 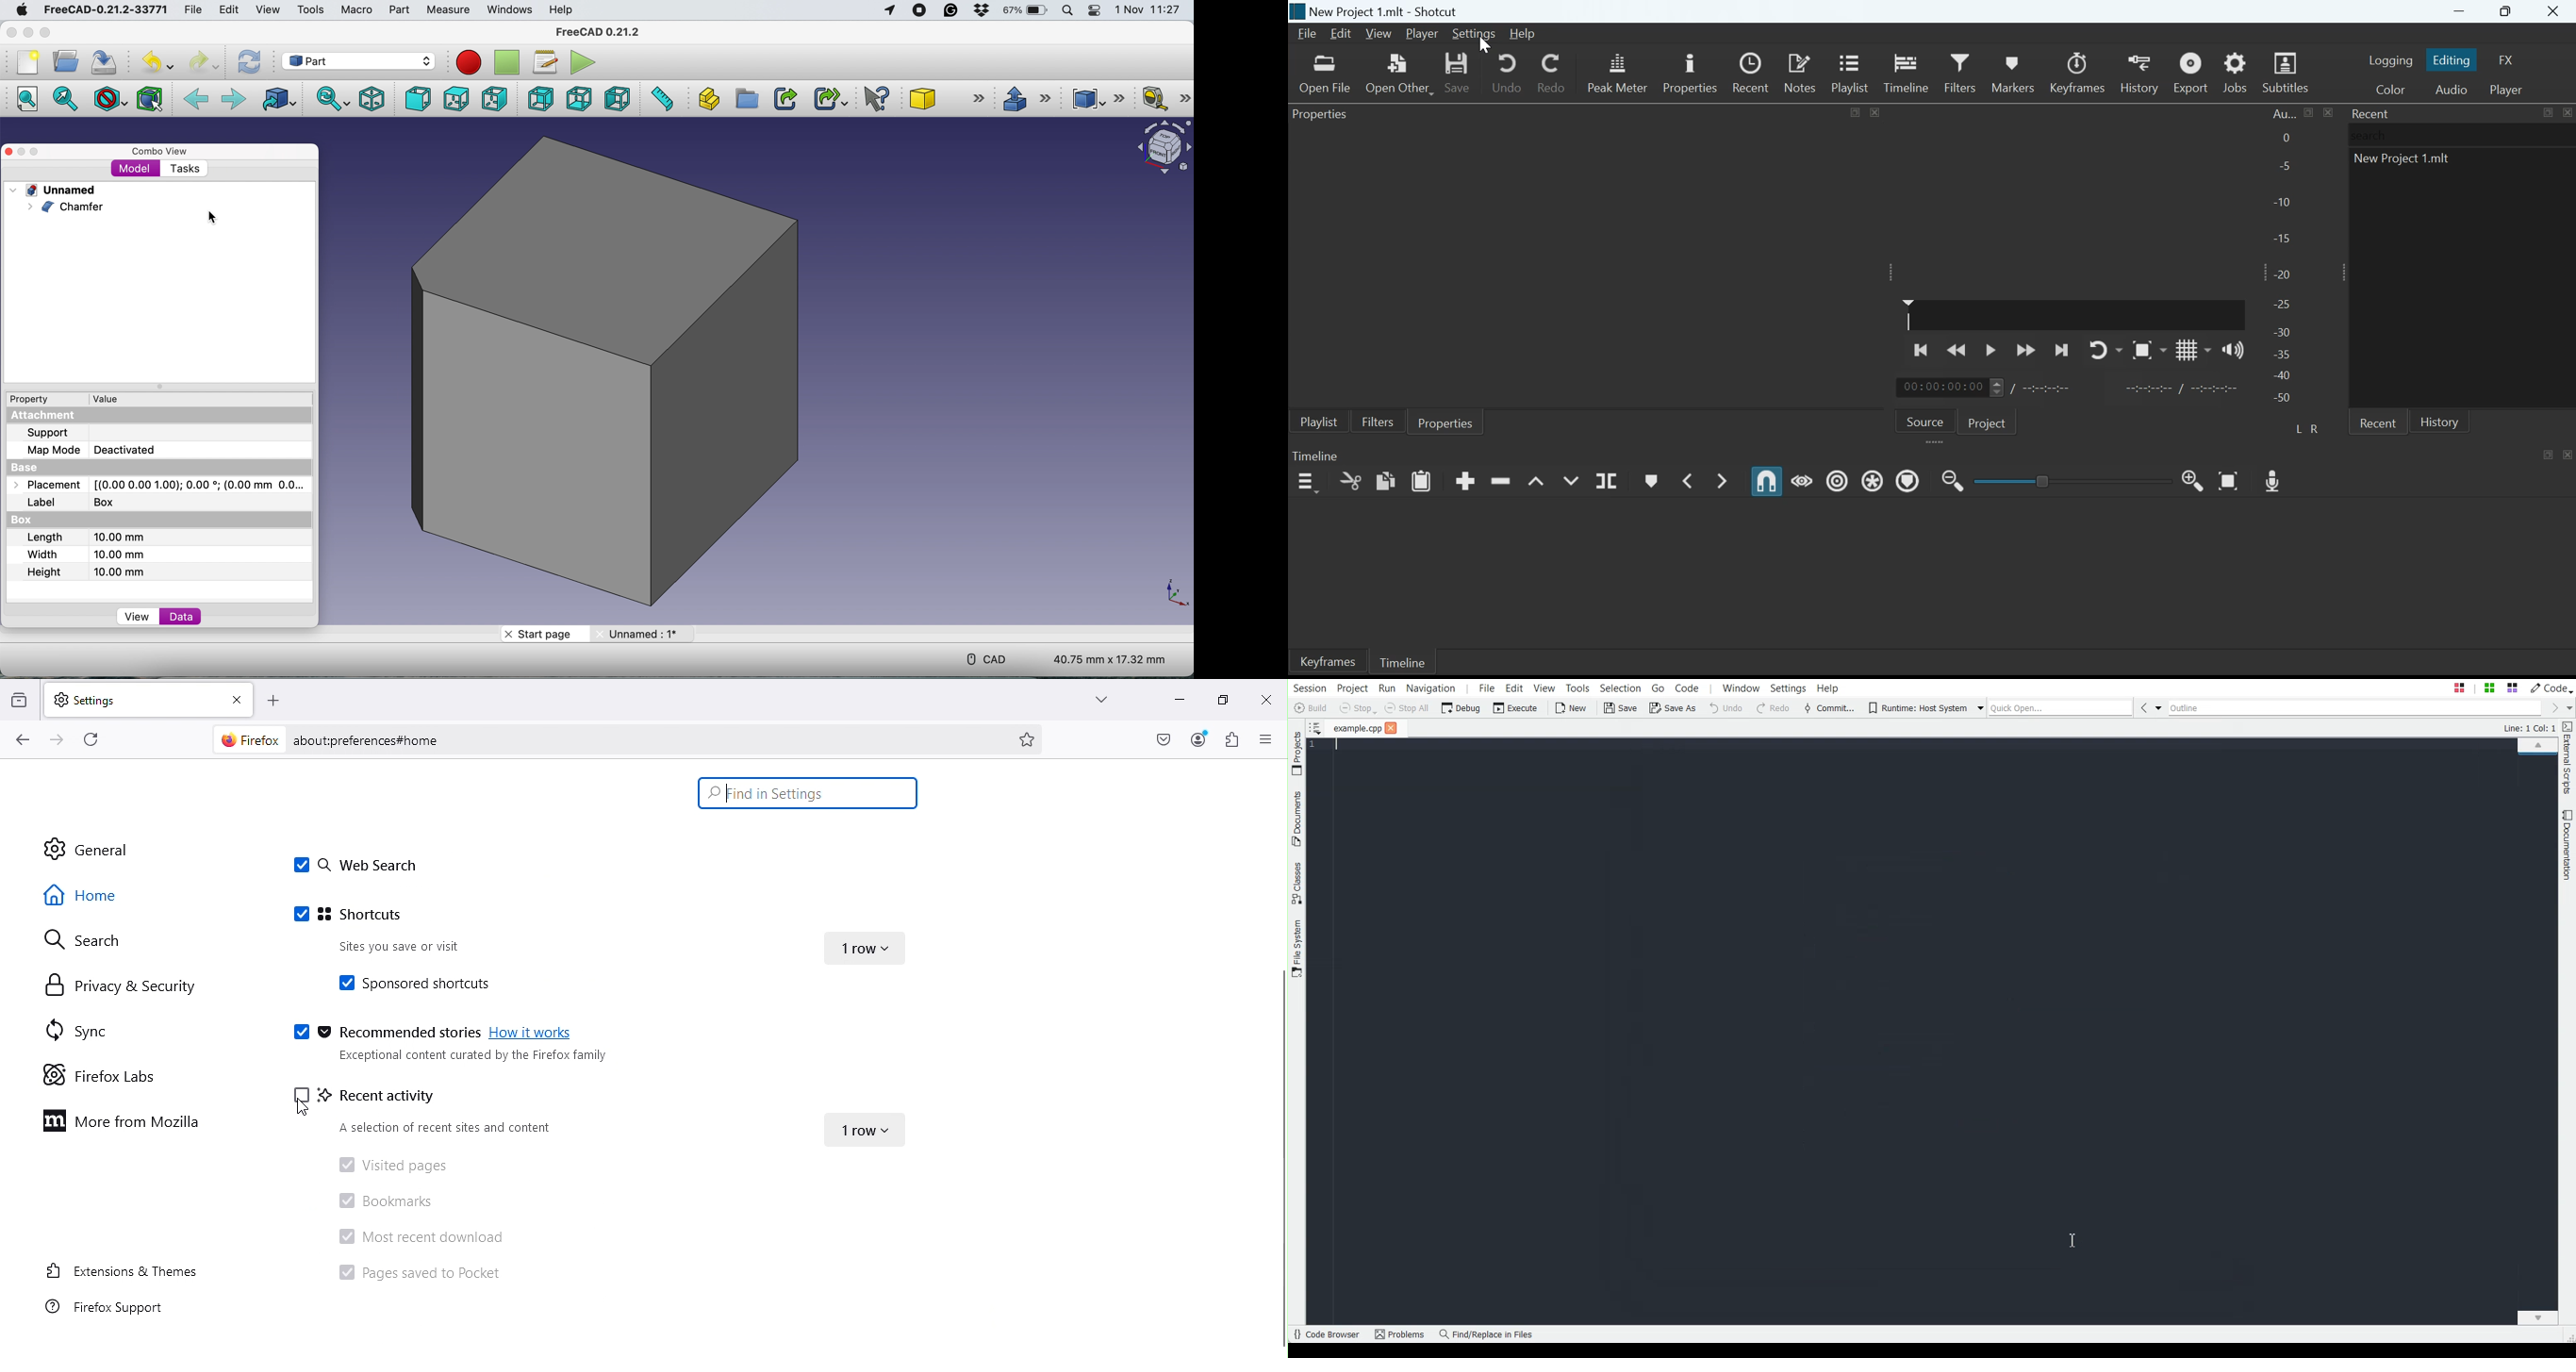 What do you see at coordinates (1340, 34) in the screenshot?
I see `Edit` at bounding box center [1340, 34].